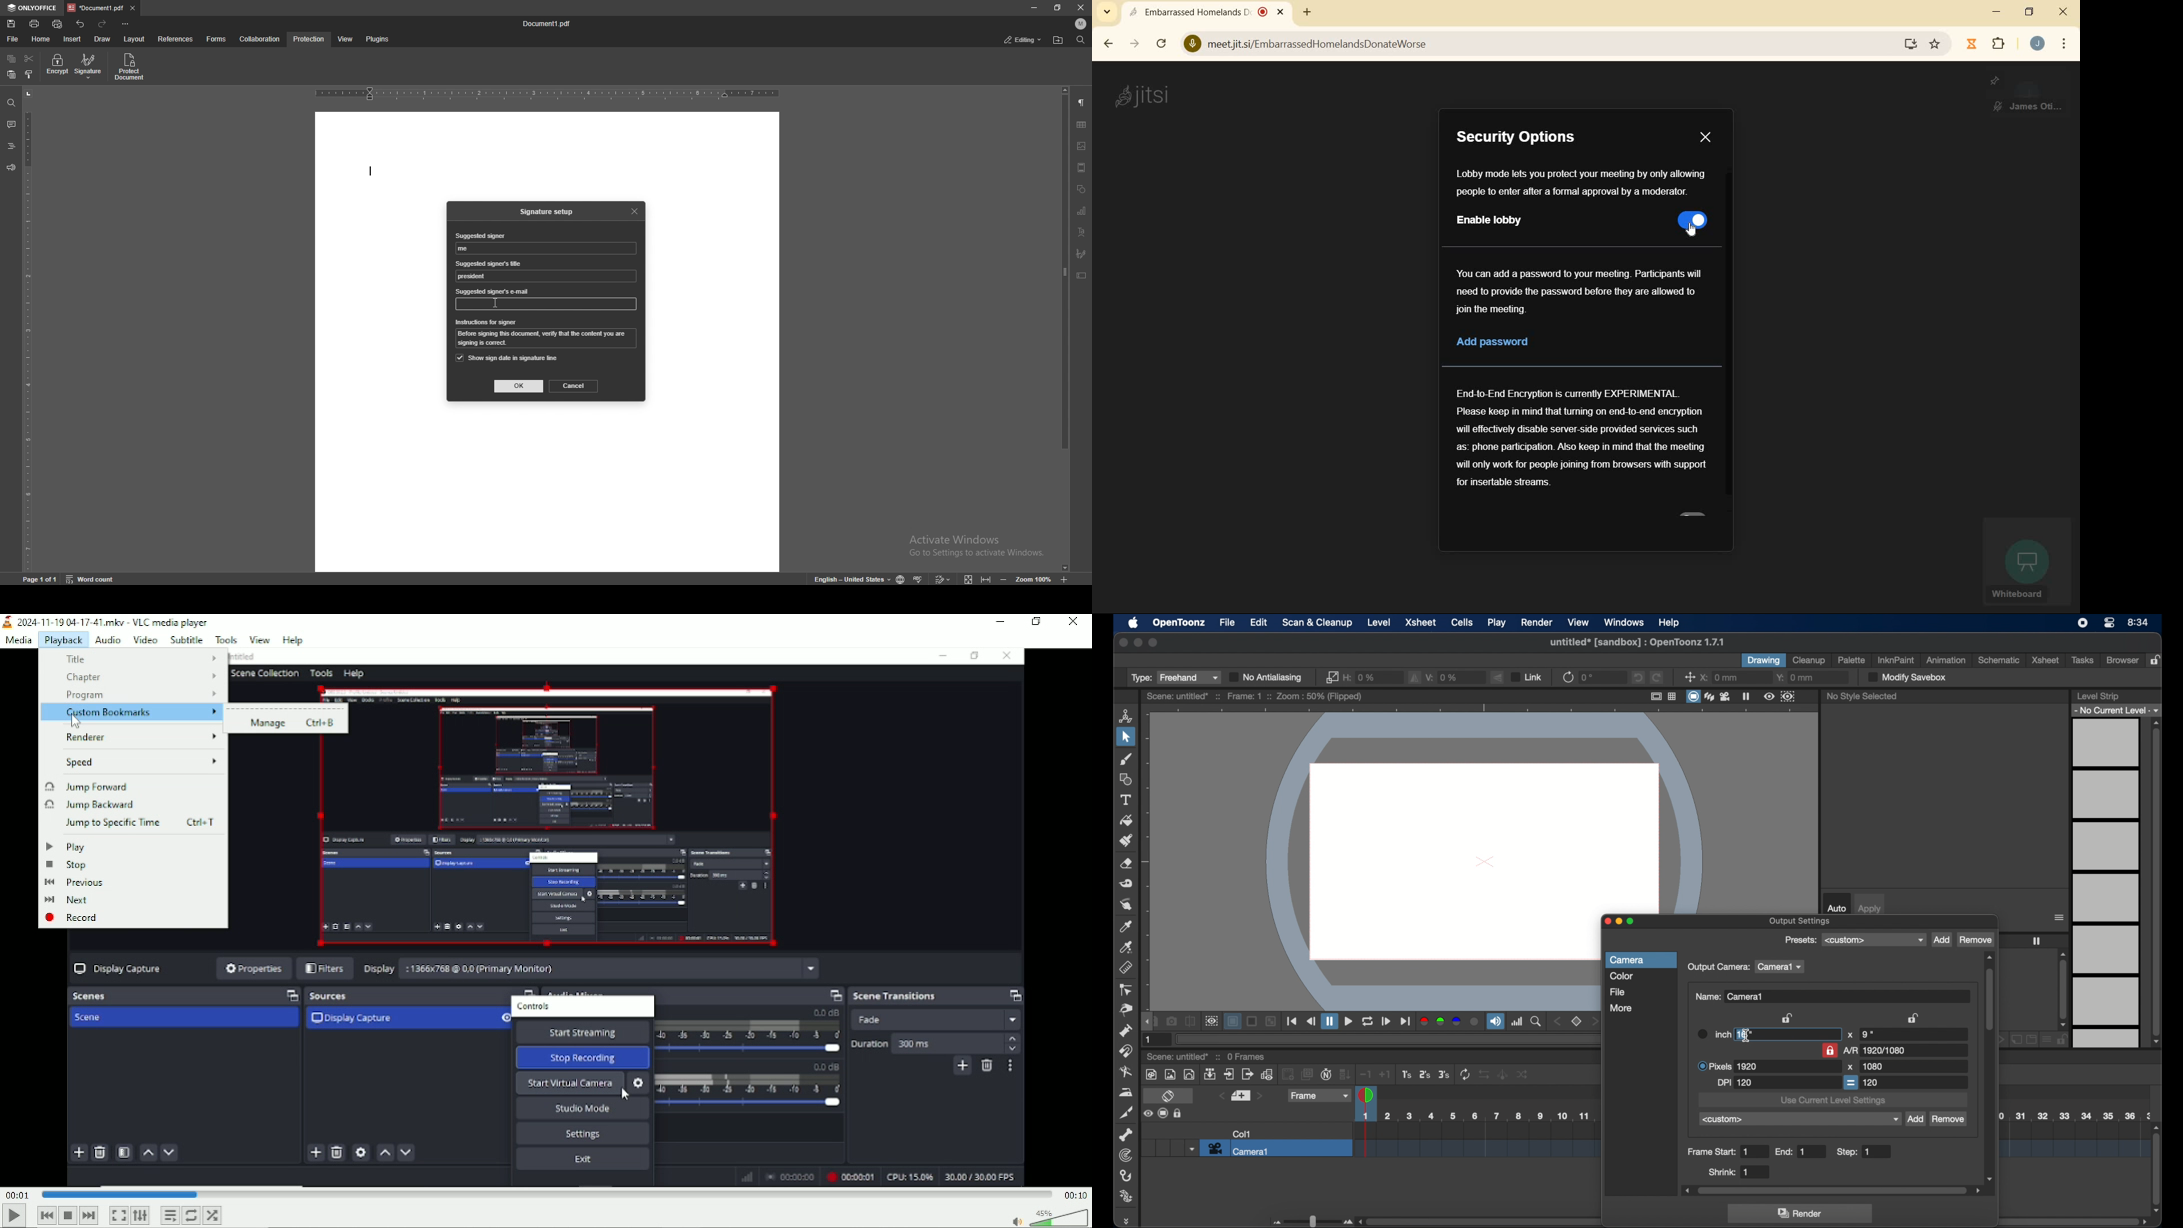 This screenshot has height=1232, width=2184. What do you see at coordinates (1361, 676) in the screenshot?
I see `h` at bounding box center [1361, 676].